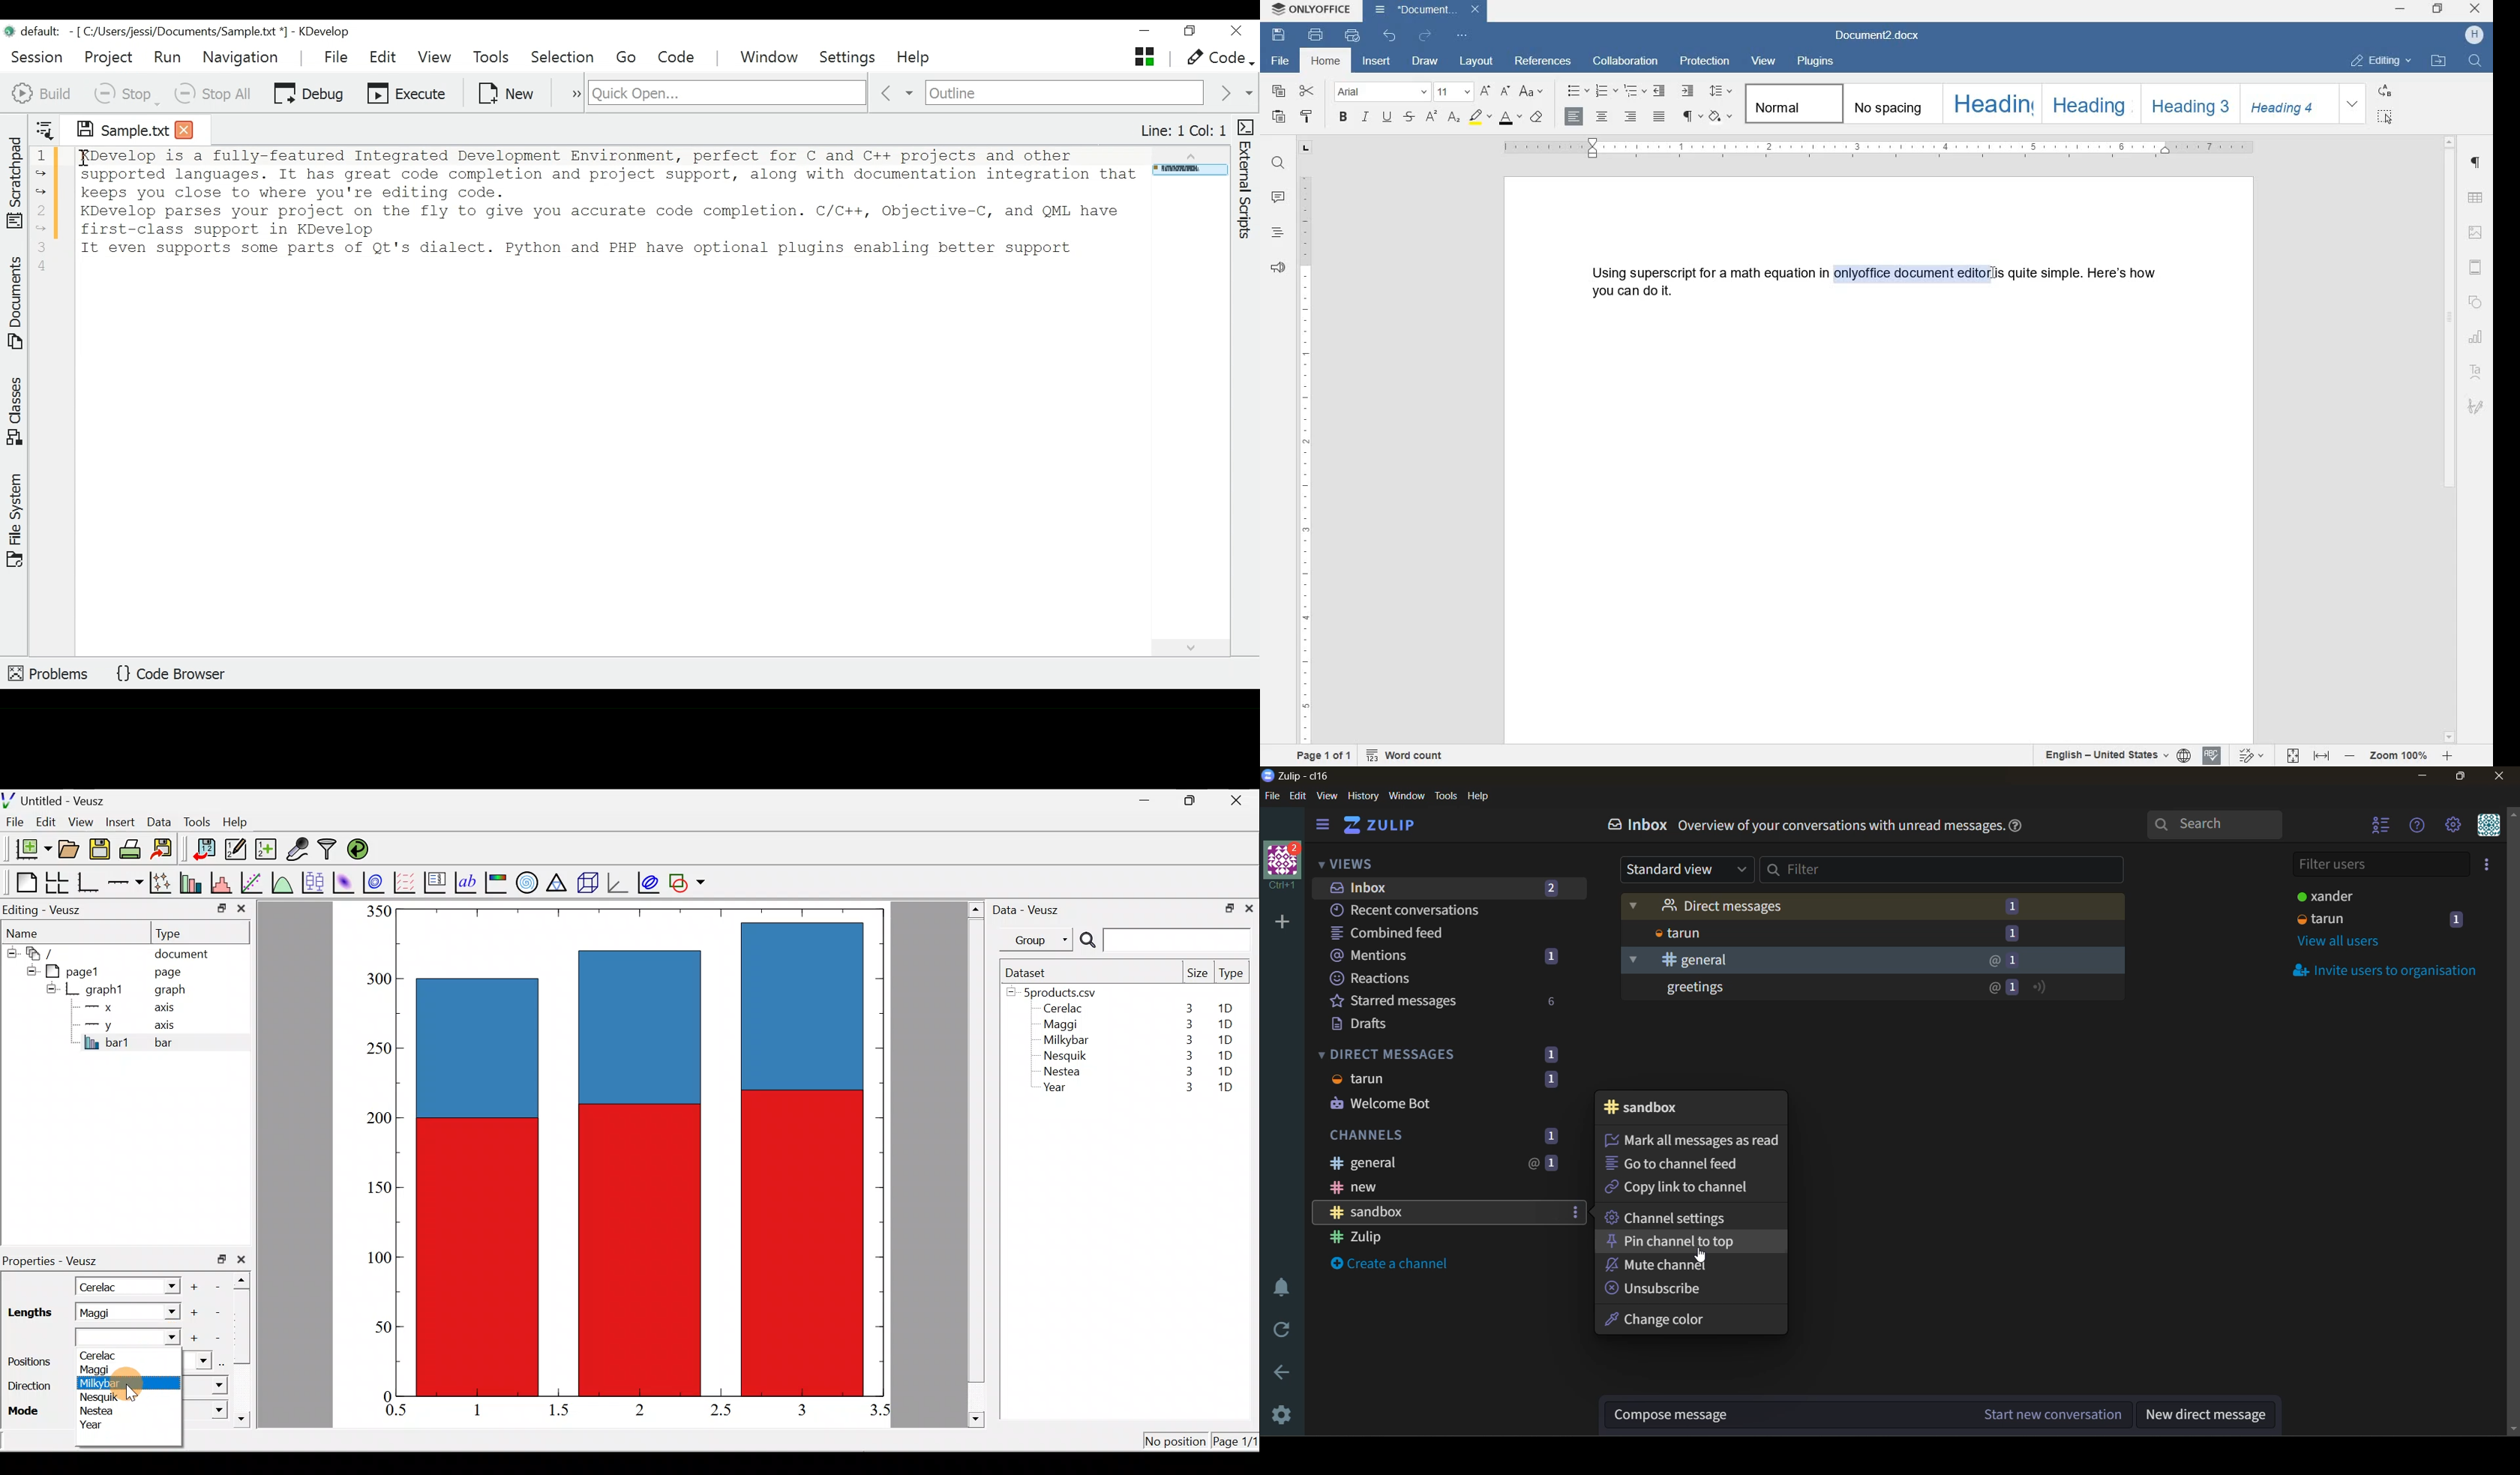 The image size is (2520, 1484). Describe the element at coordinates (1872, 1413) in the screenshot. I see `compose message` at that location.